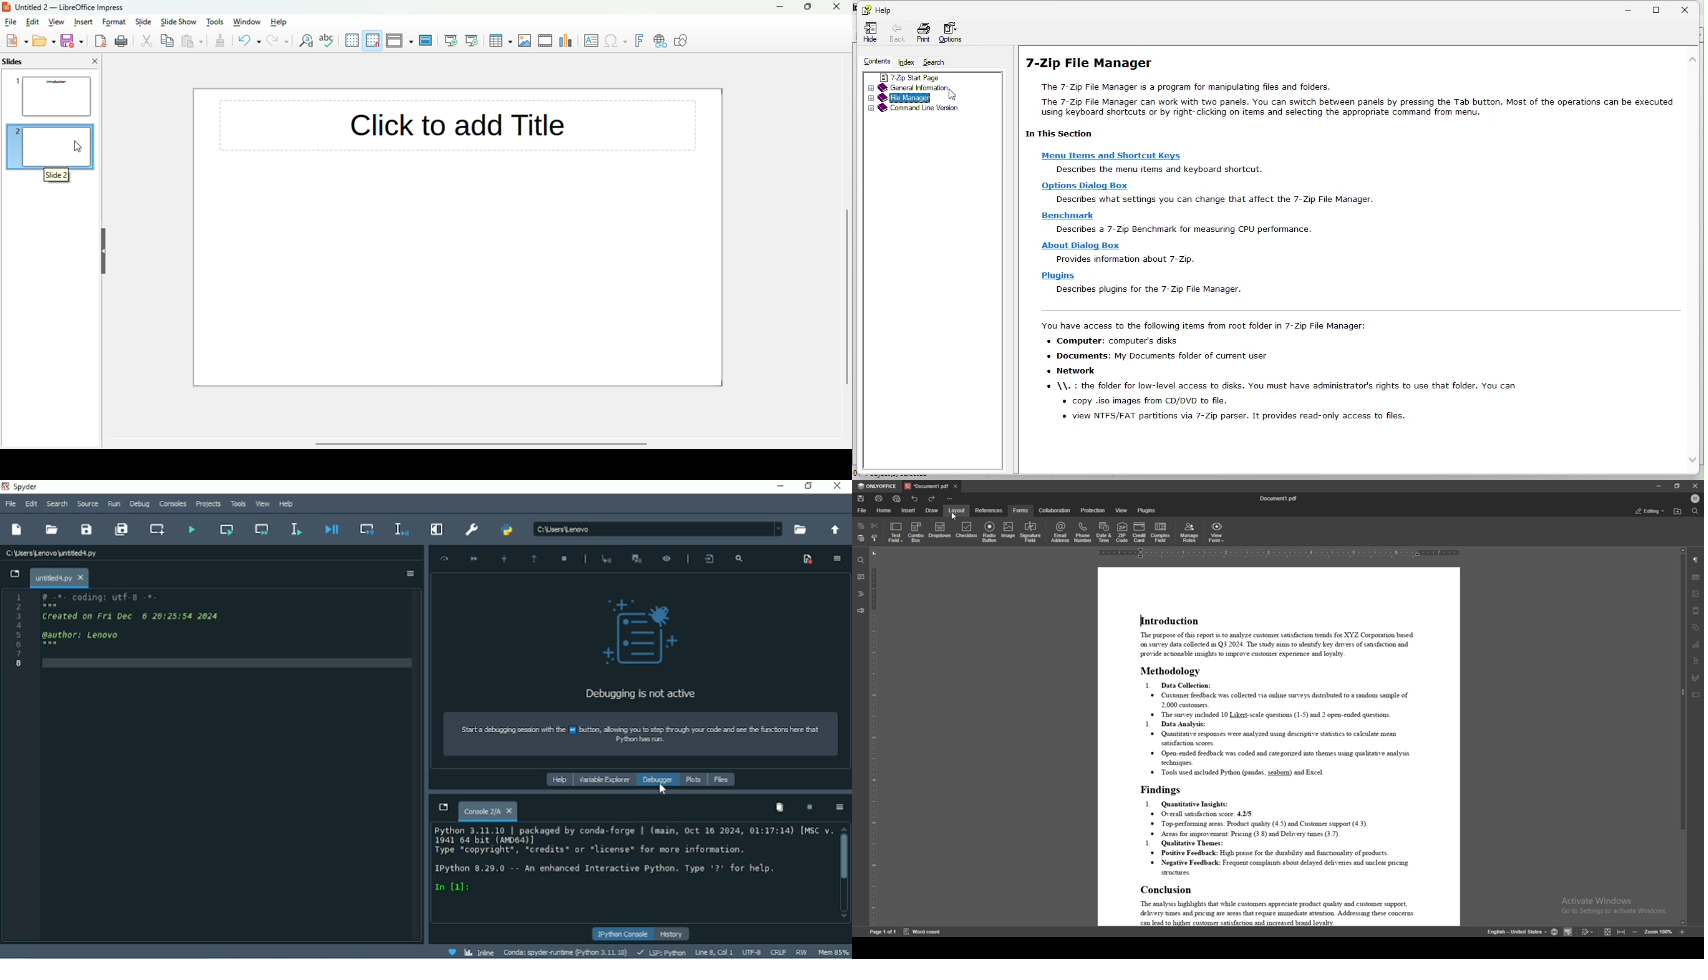 This screenshot has height=980, width=1708. I want to click on Debugging is not active, so click(644, 693).